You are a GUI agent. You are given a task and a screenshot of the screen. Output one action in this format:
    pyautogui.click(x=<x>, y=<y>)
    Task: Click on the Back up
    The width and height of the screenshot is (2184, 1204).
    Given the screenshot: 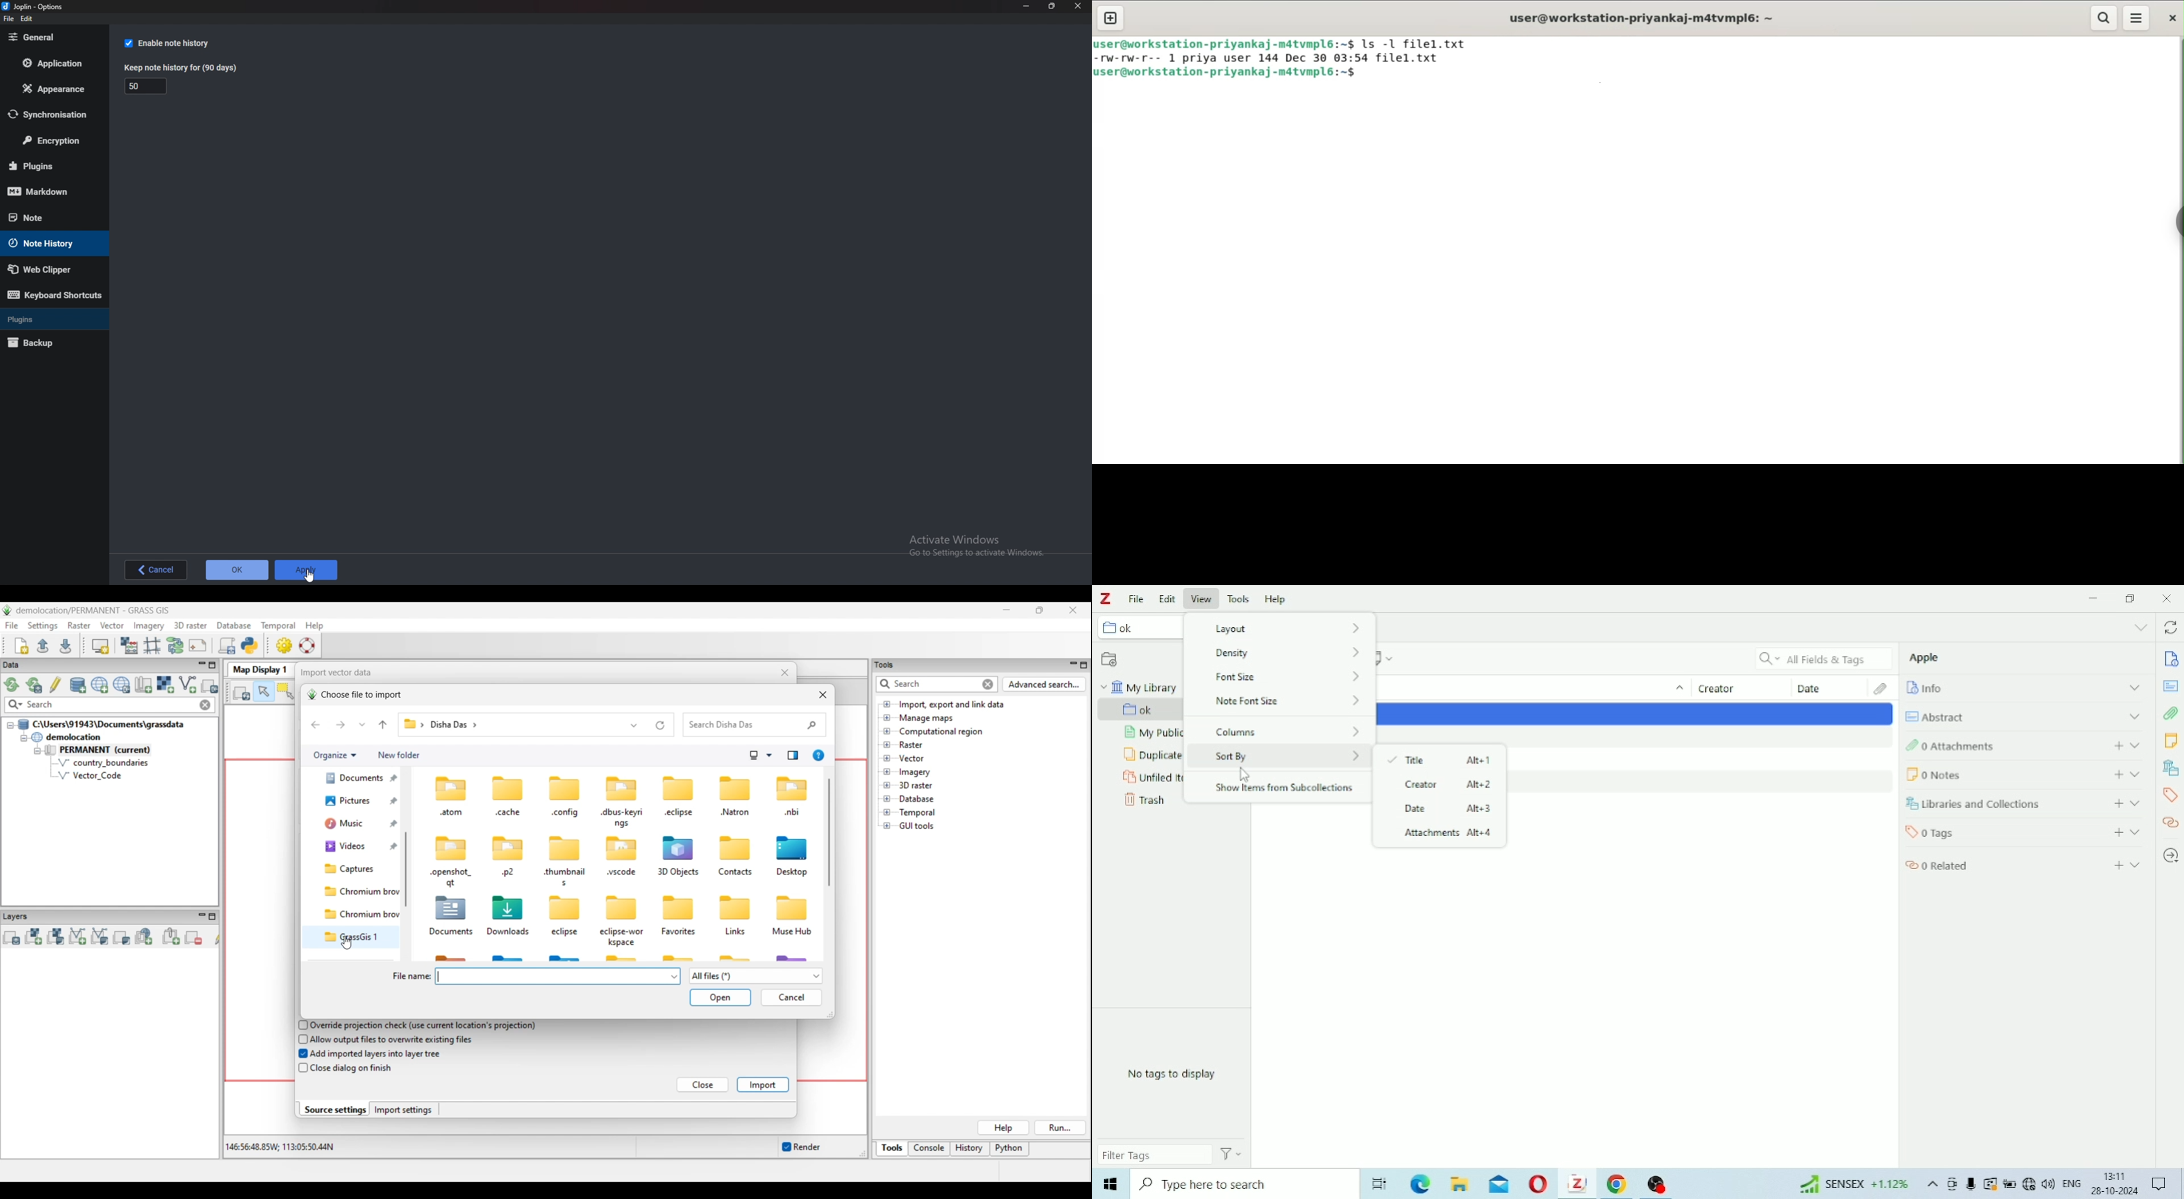 What is the action you would take?
    pyautogui.click(x=46, y=344)
    